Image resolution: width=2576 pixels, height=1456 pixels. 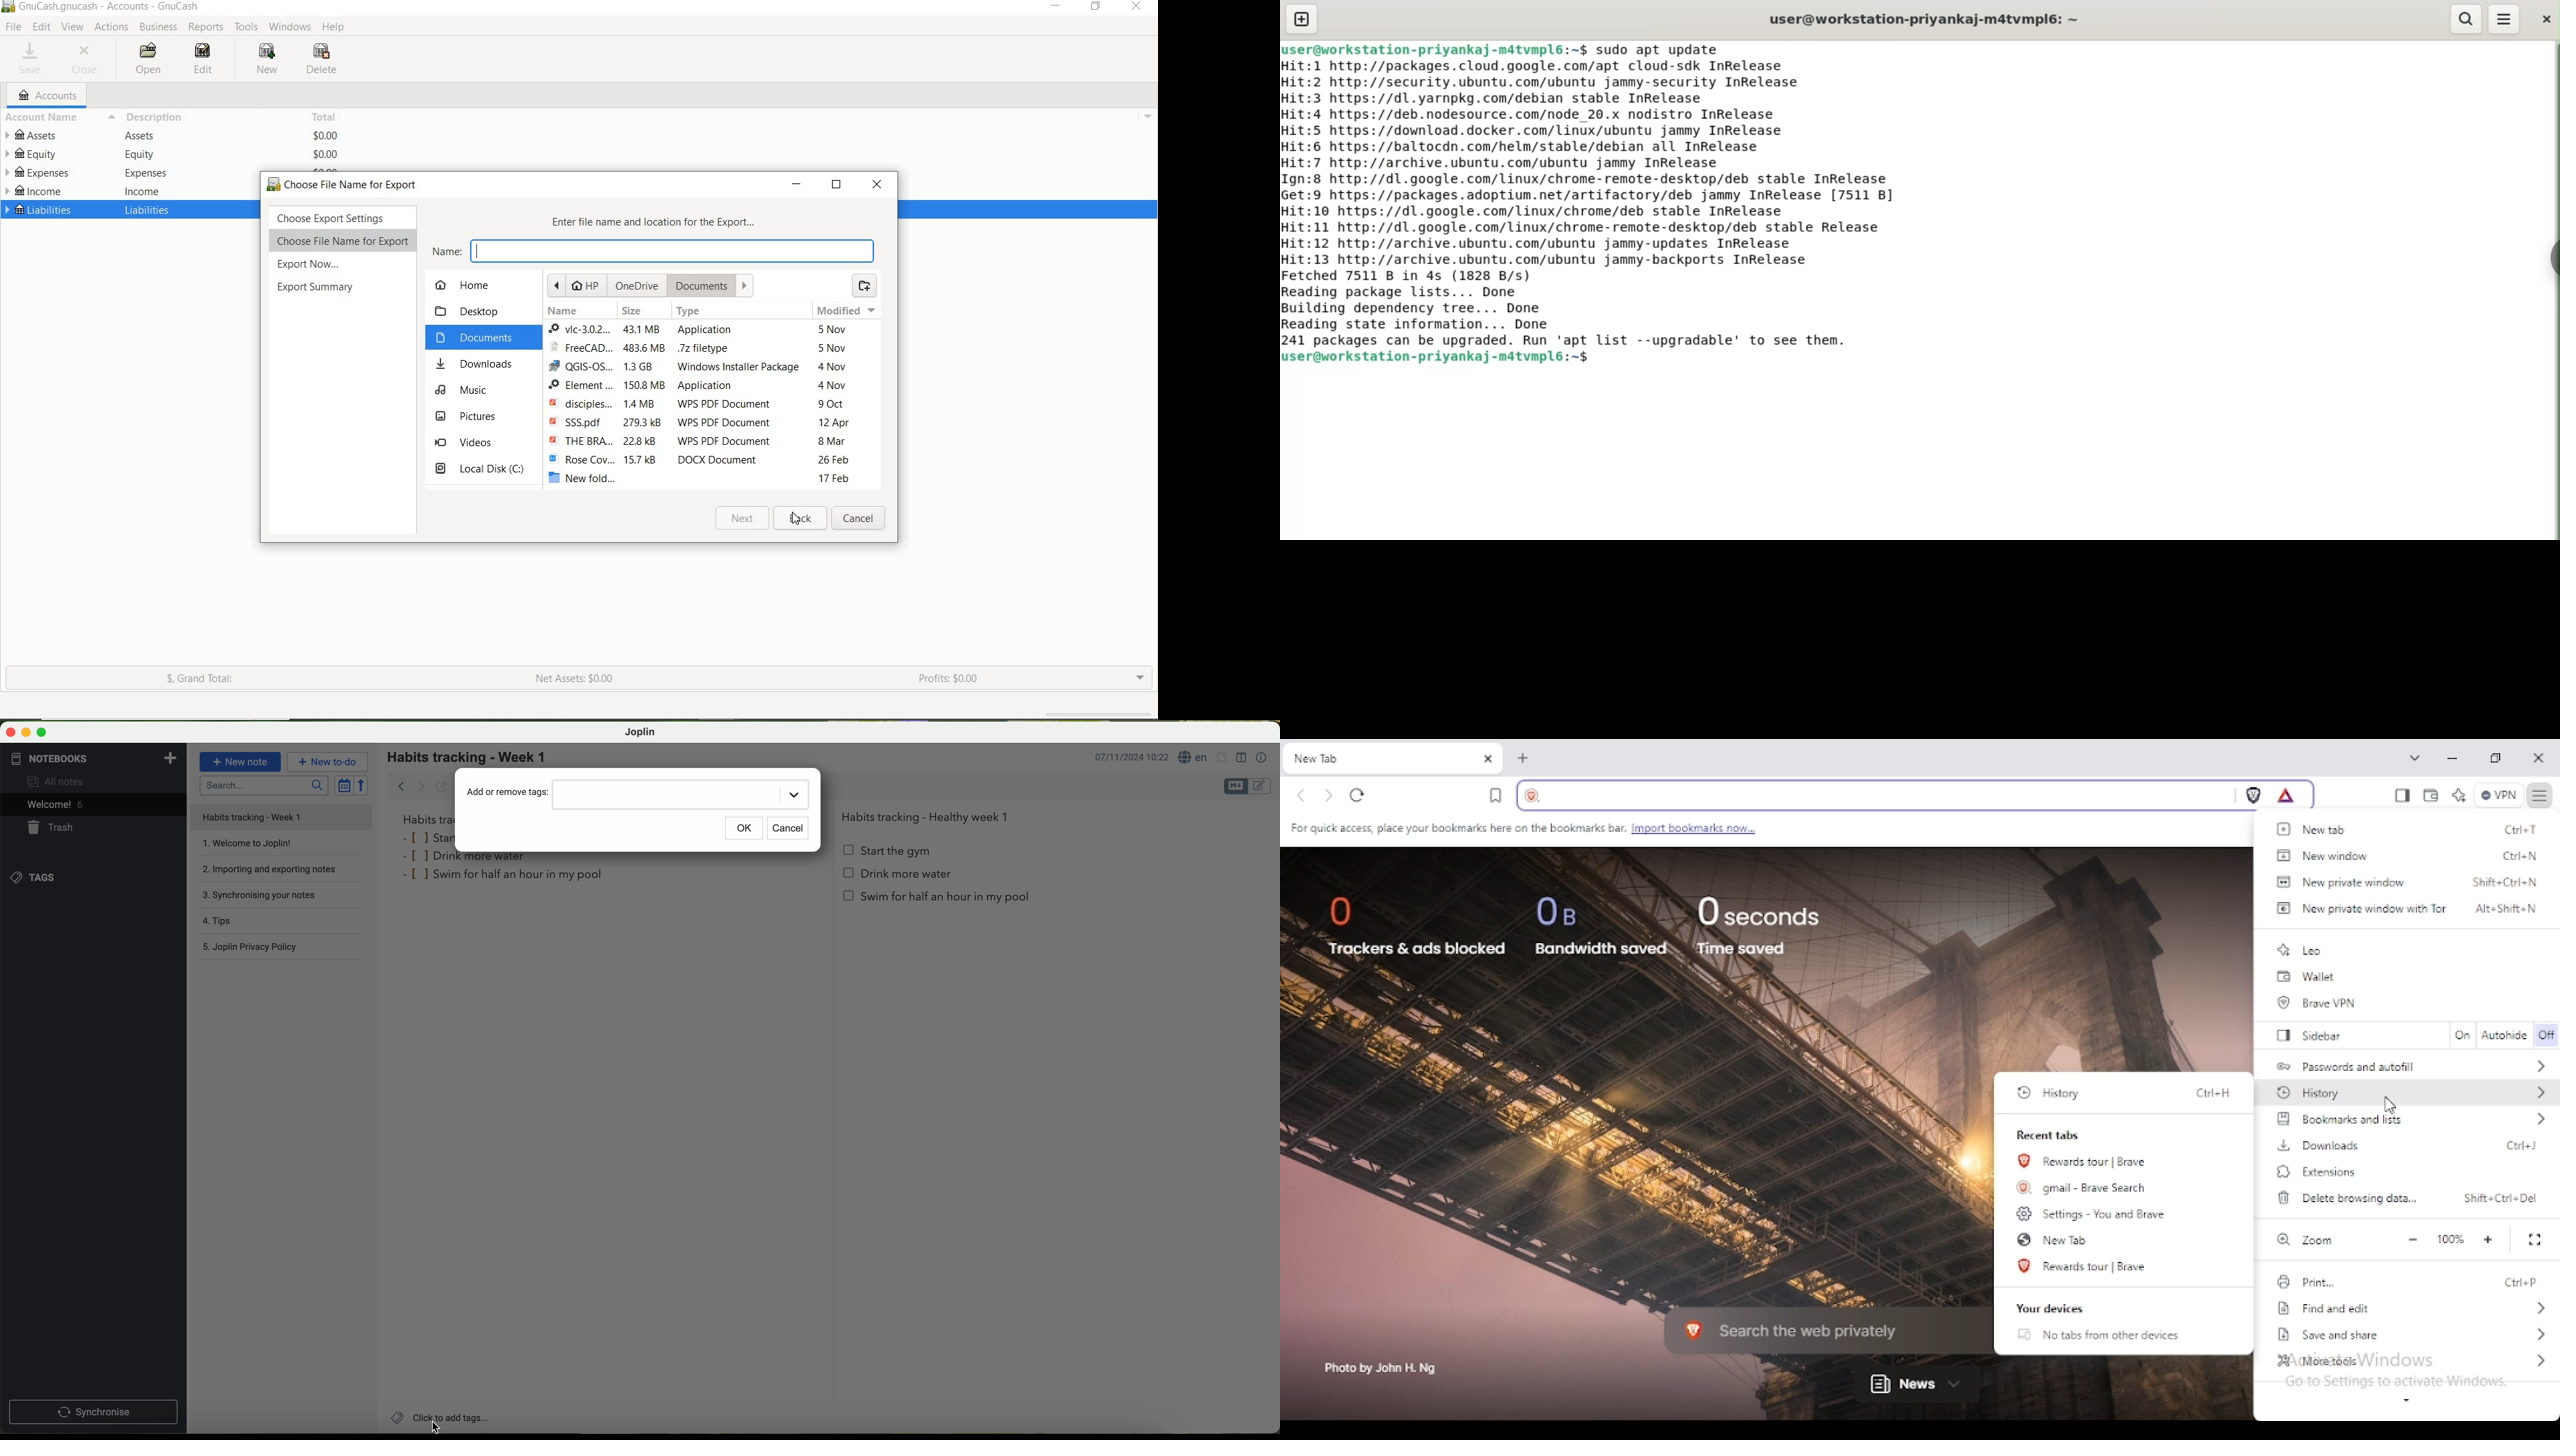 What do you see at coordinates (341, 219) in the screenshot?
I see `choose export settings` at bounding box center [341, 219].